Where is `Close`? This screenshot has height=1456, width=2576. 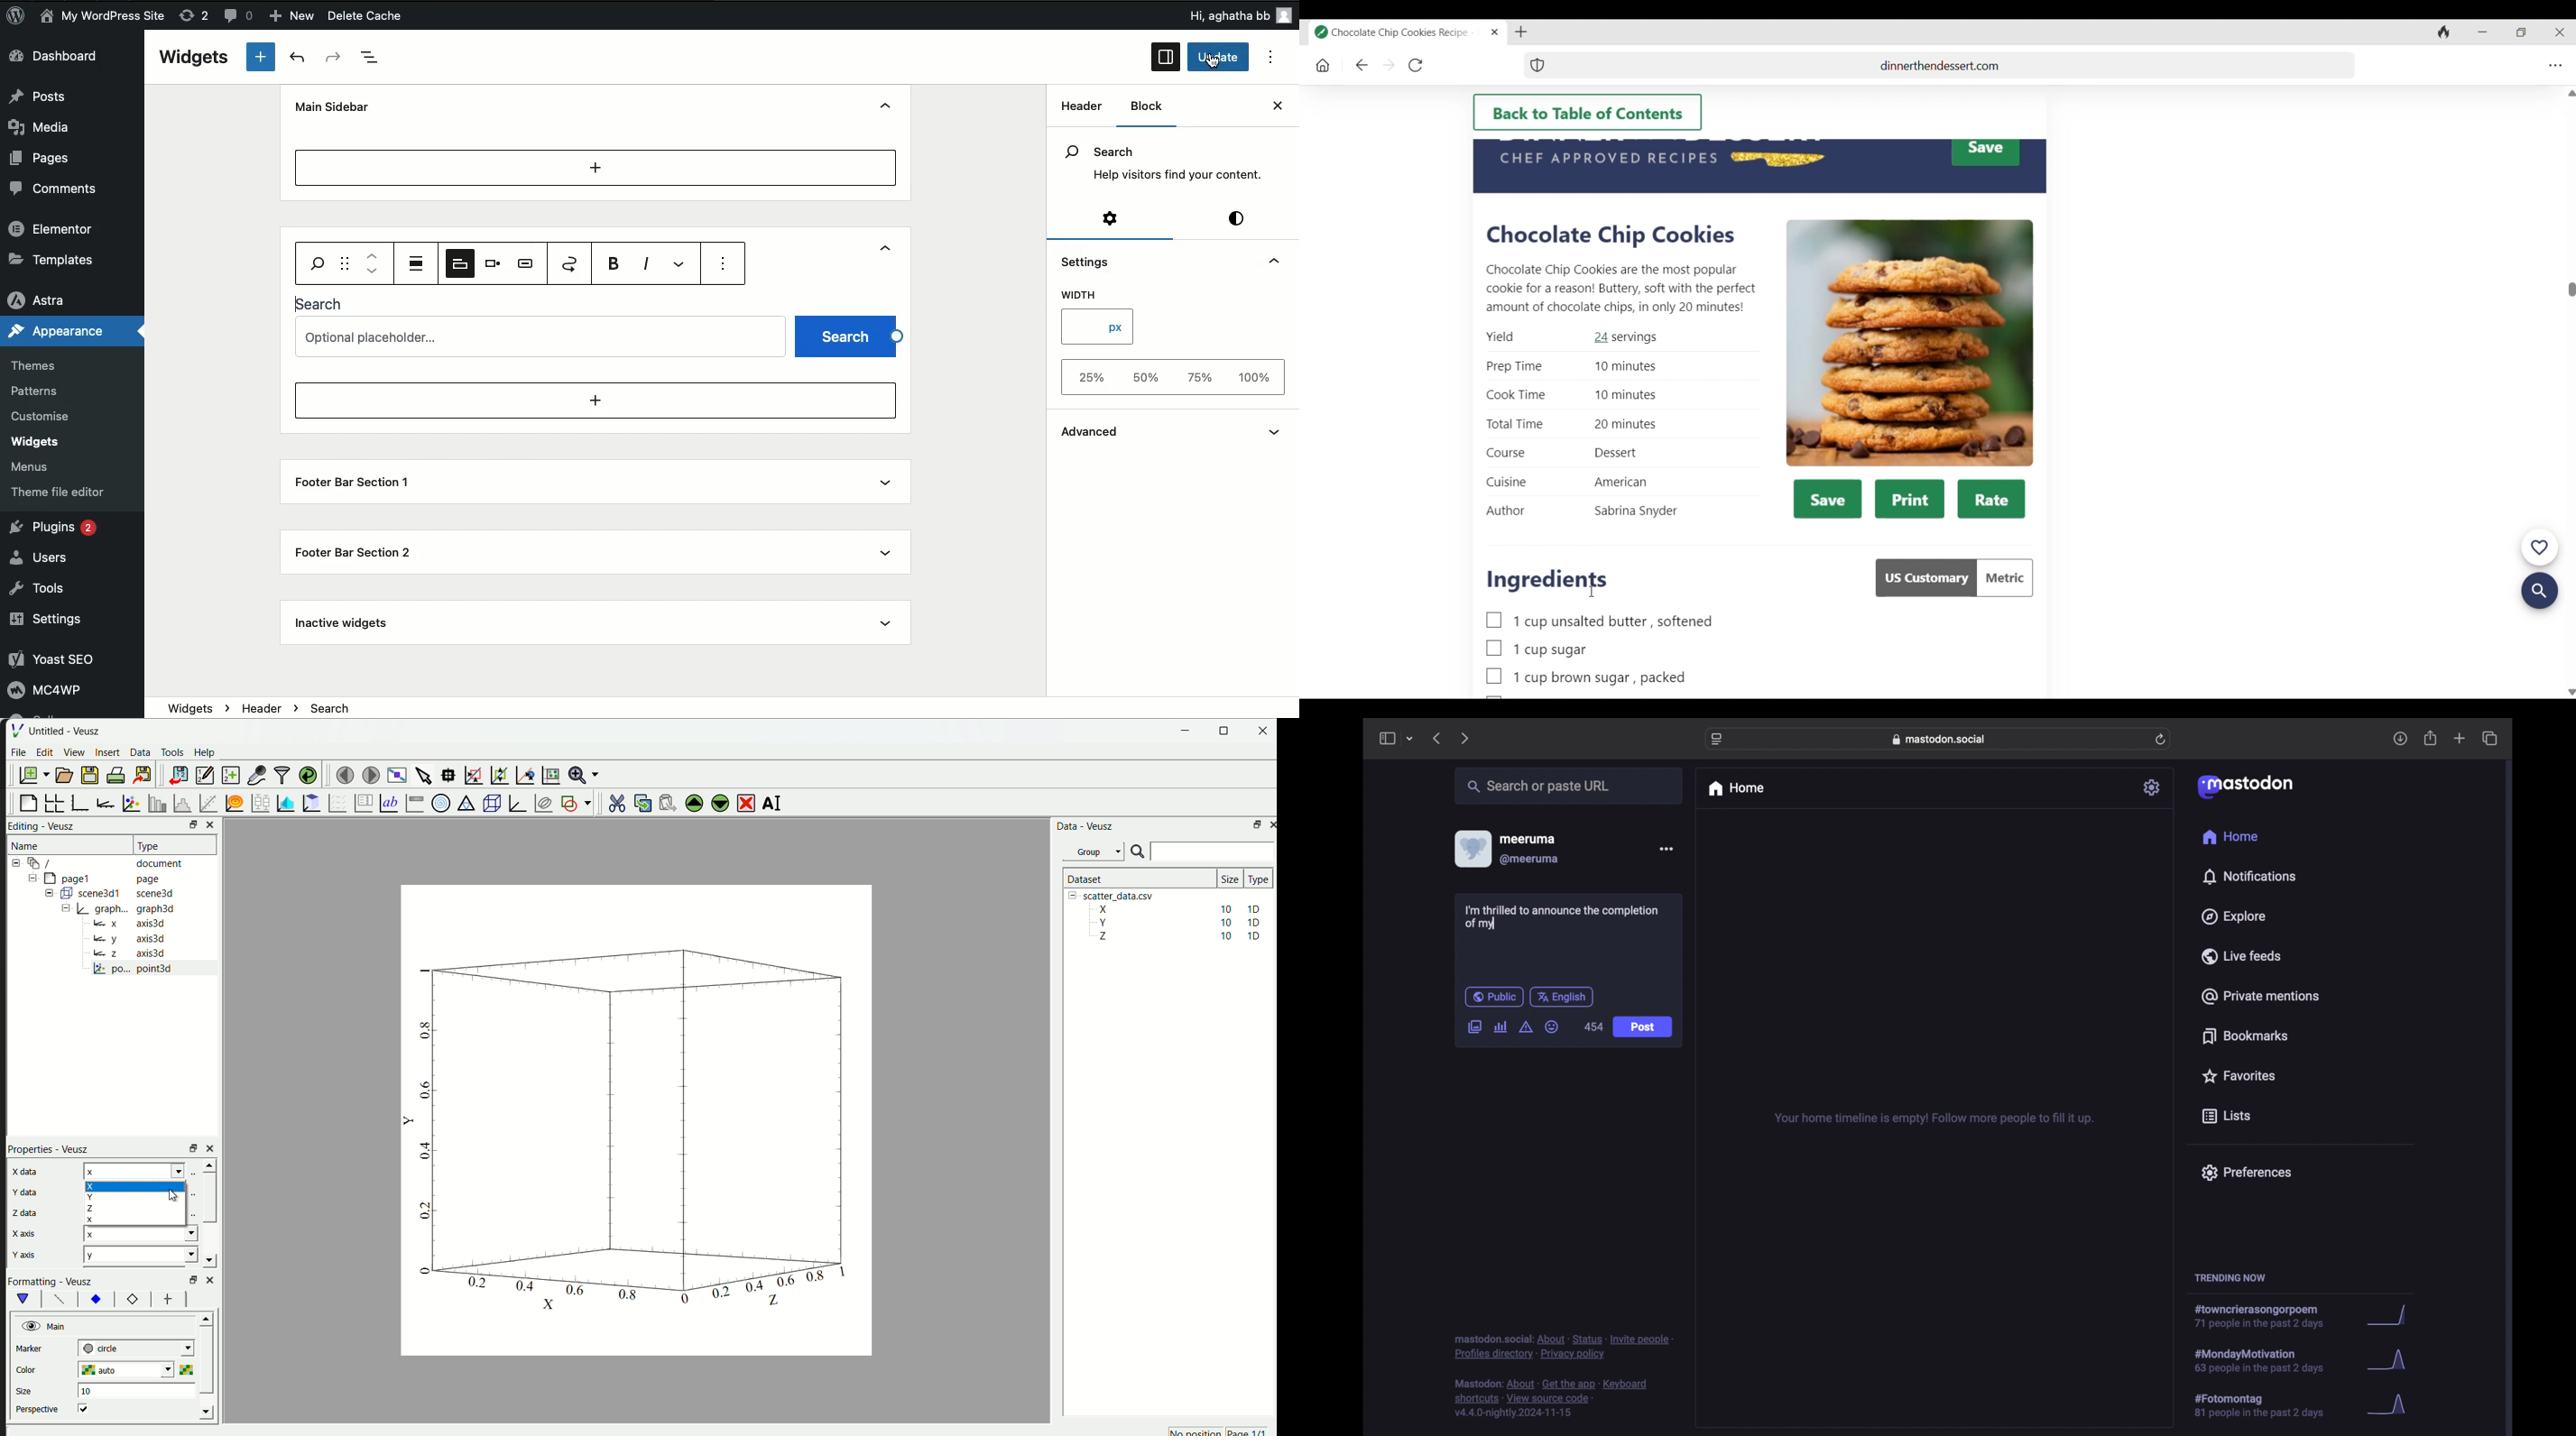
Close is located at coordinates (1260, 108).